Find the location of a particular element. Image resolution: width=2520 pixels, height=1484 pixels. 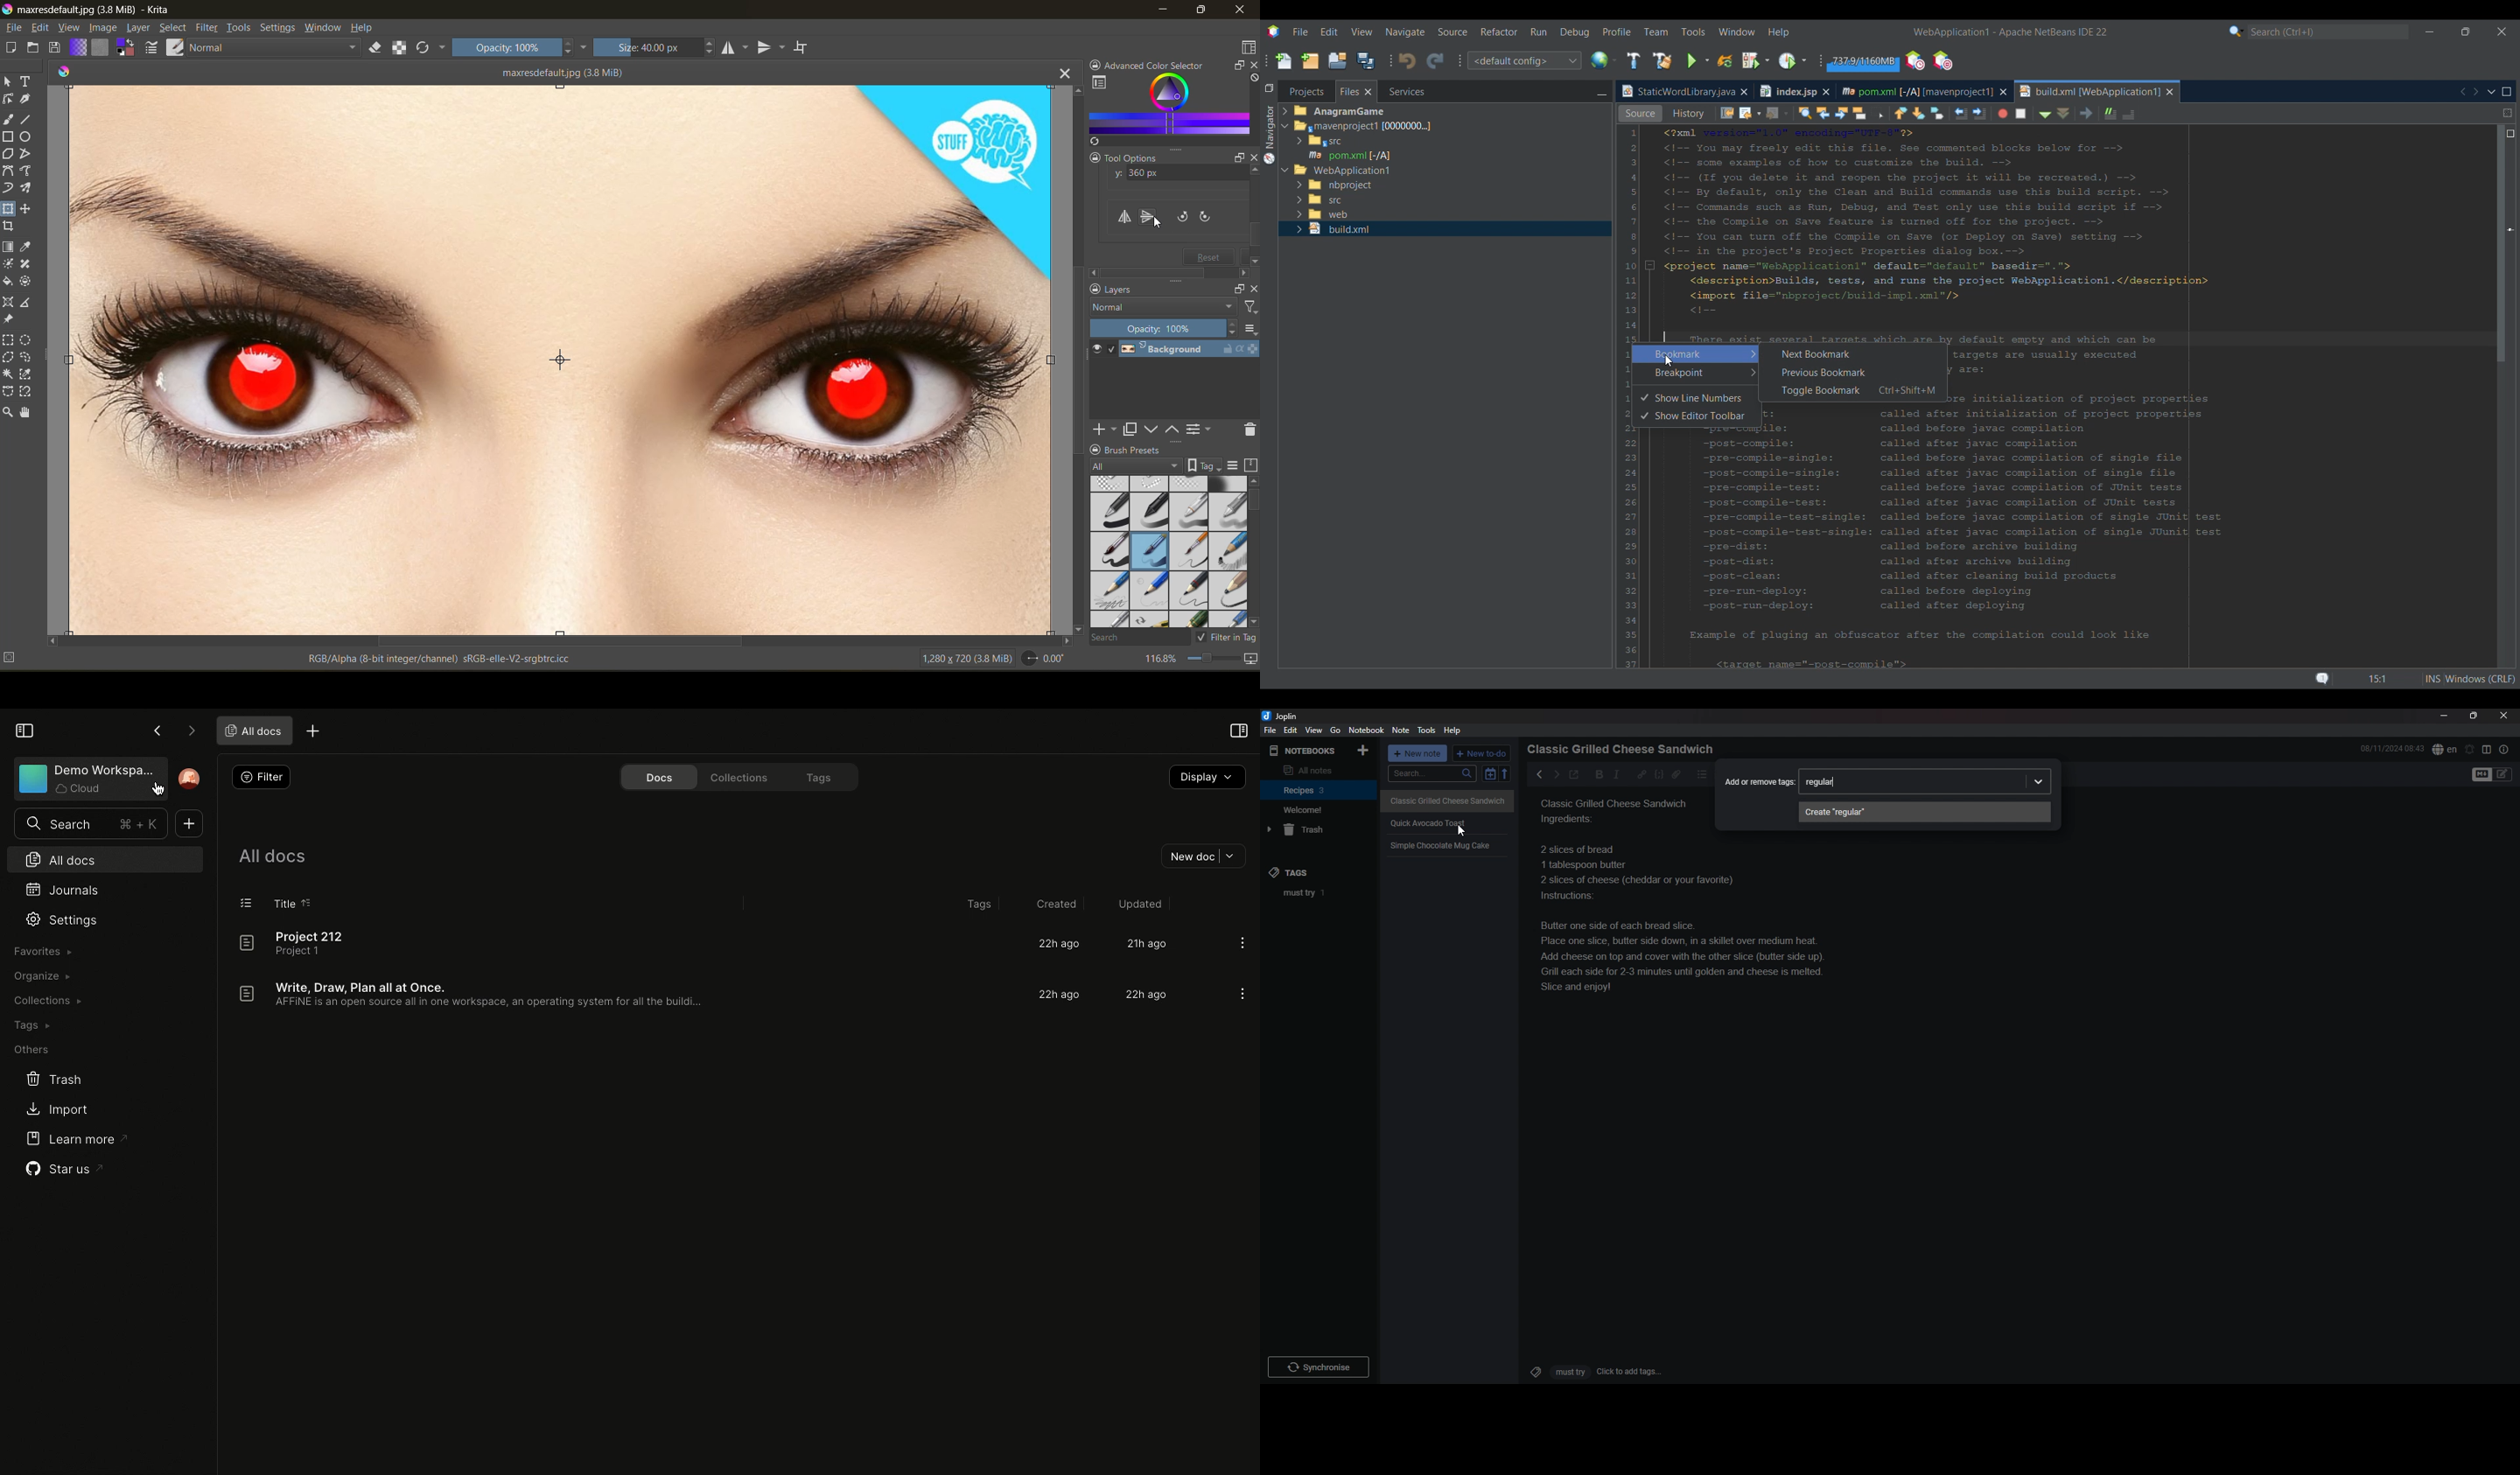

toggle external editor is located at coordinates (1574, 776).